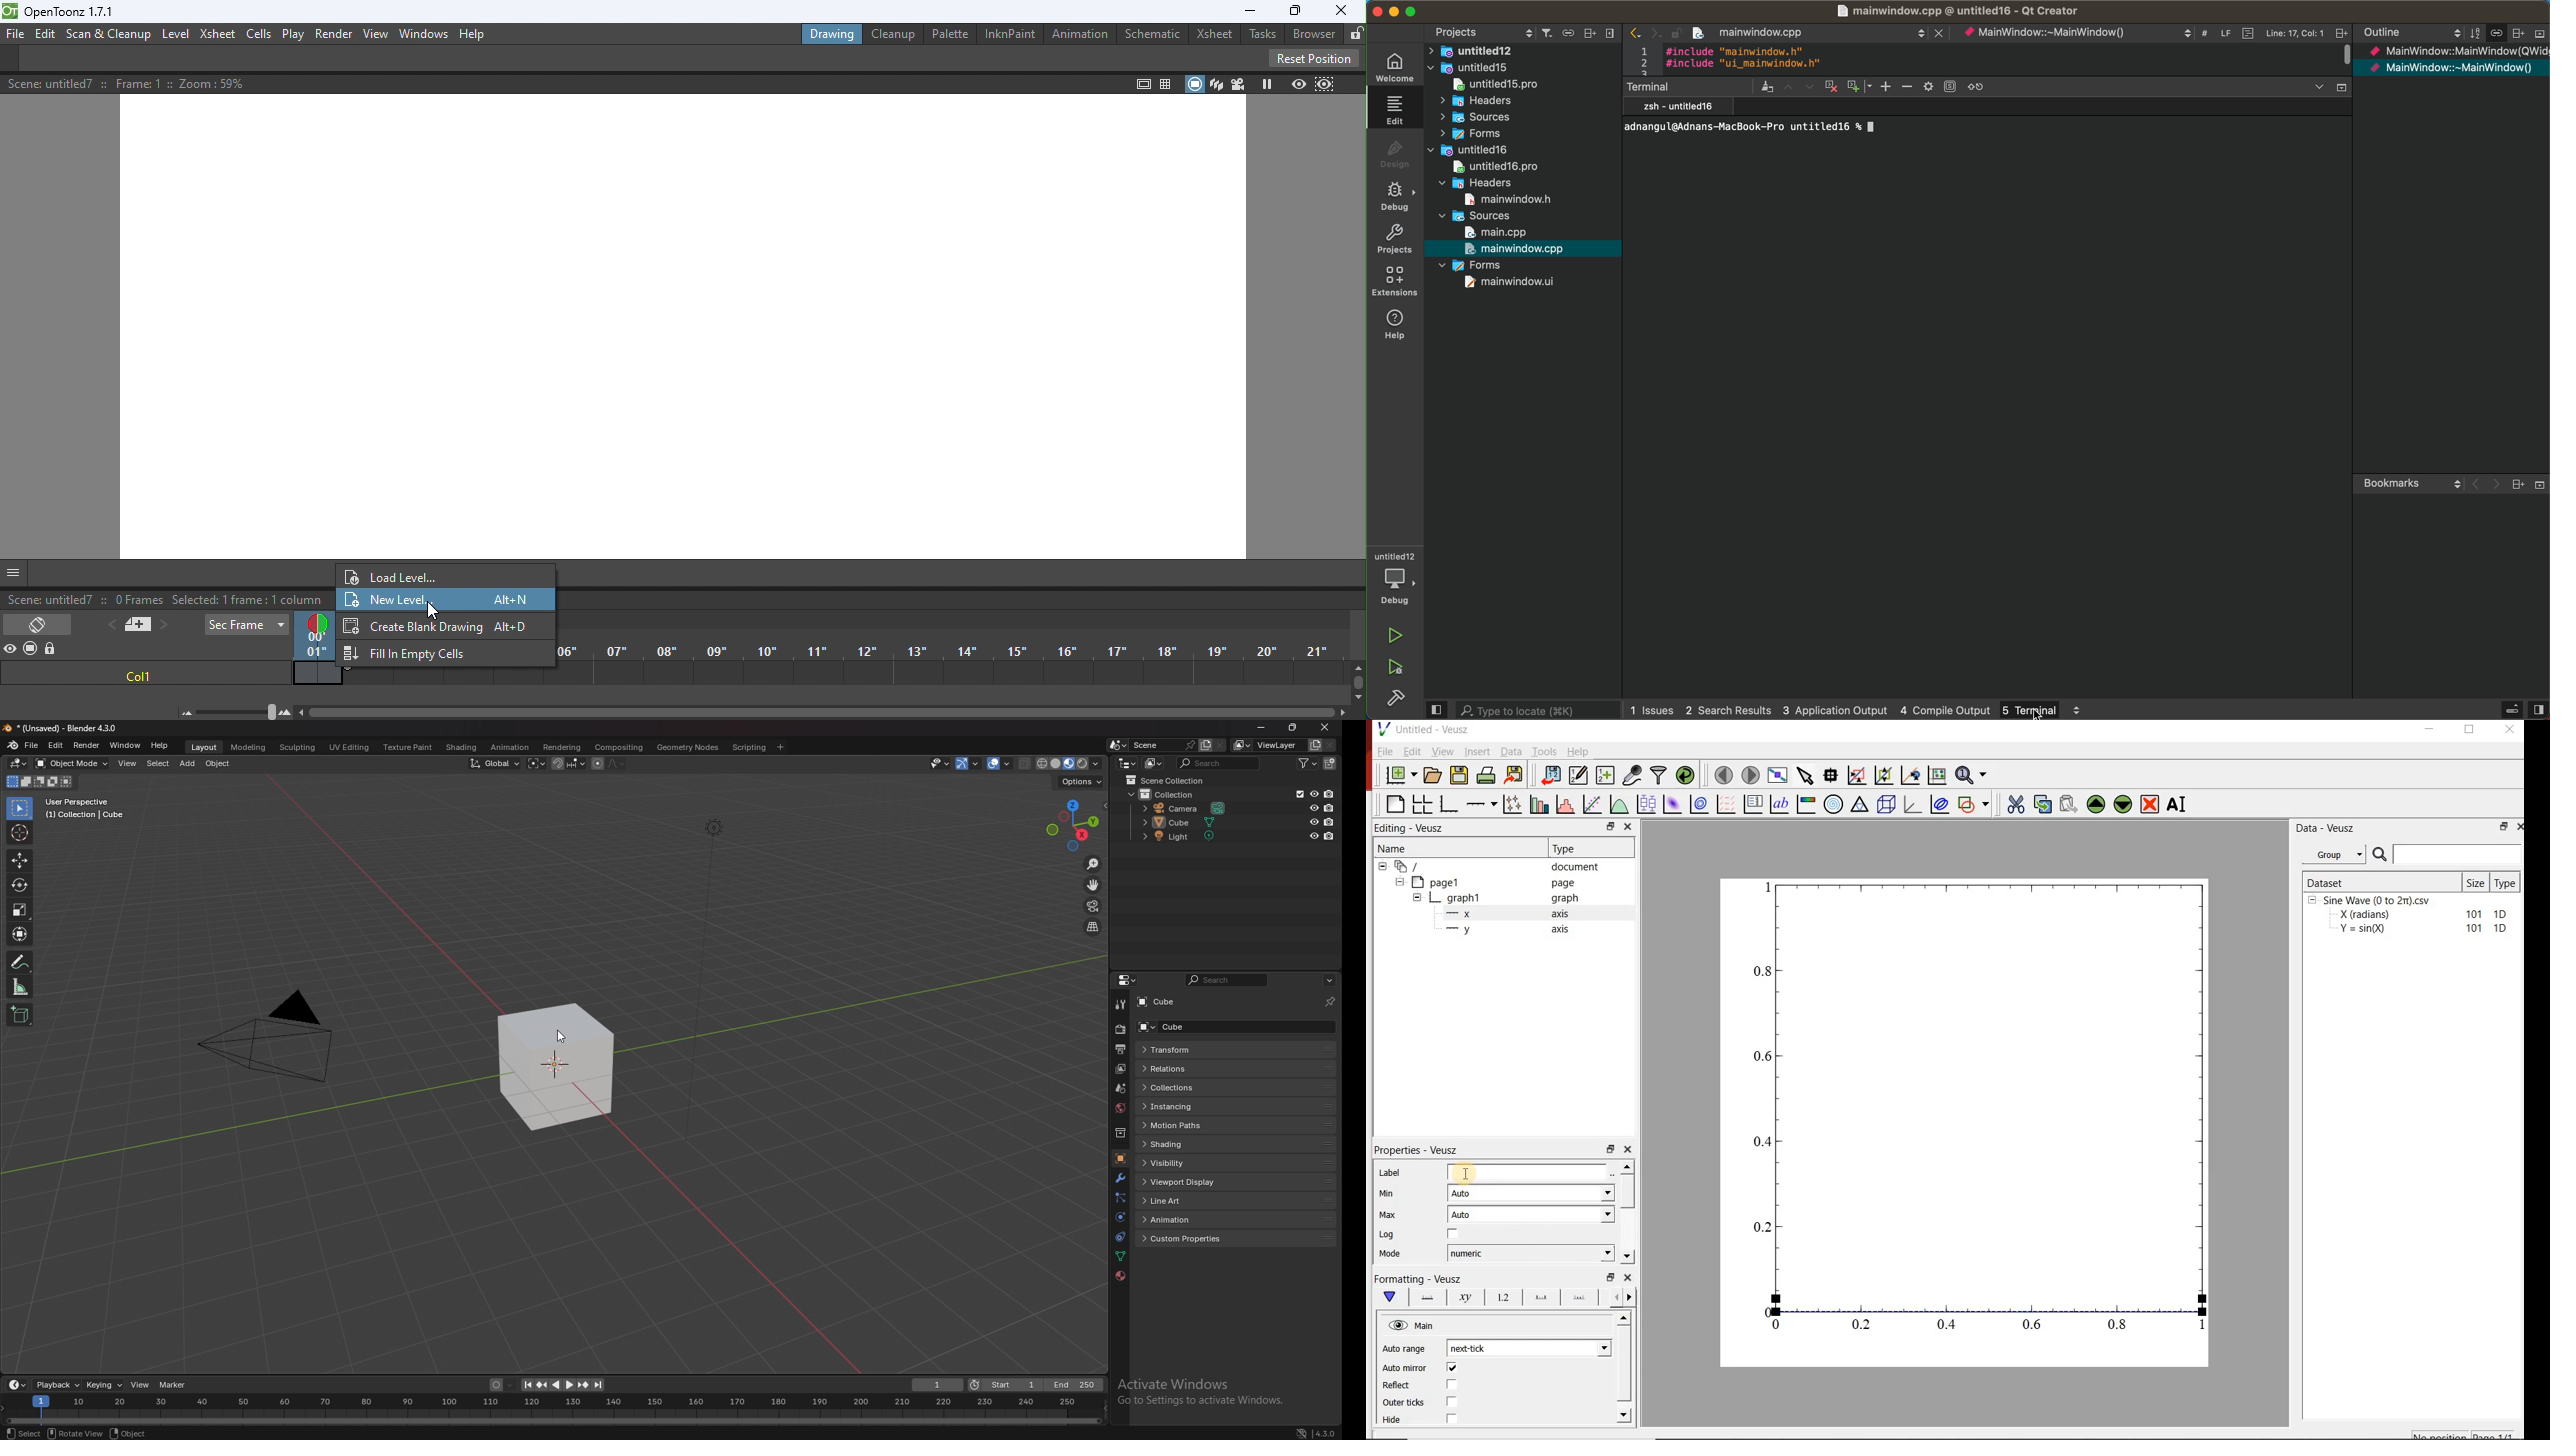 Image resolution: width=2576 pixels, height=1456 pixels. What do you see at coordinates (1411, 1326) in the screenshot?
I see `@ main` at bounding box center [1411, 1326].